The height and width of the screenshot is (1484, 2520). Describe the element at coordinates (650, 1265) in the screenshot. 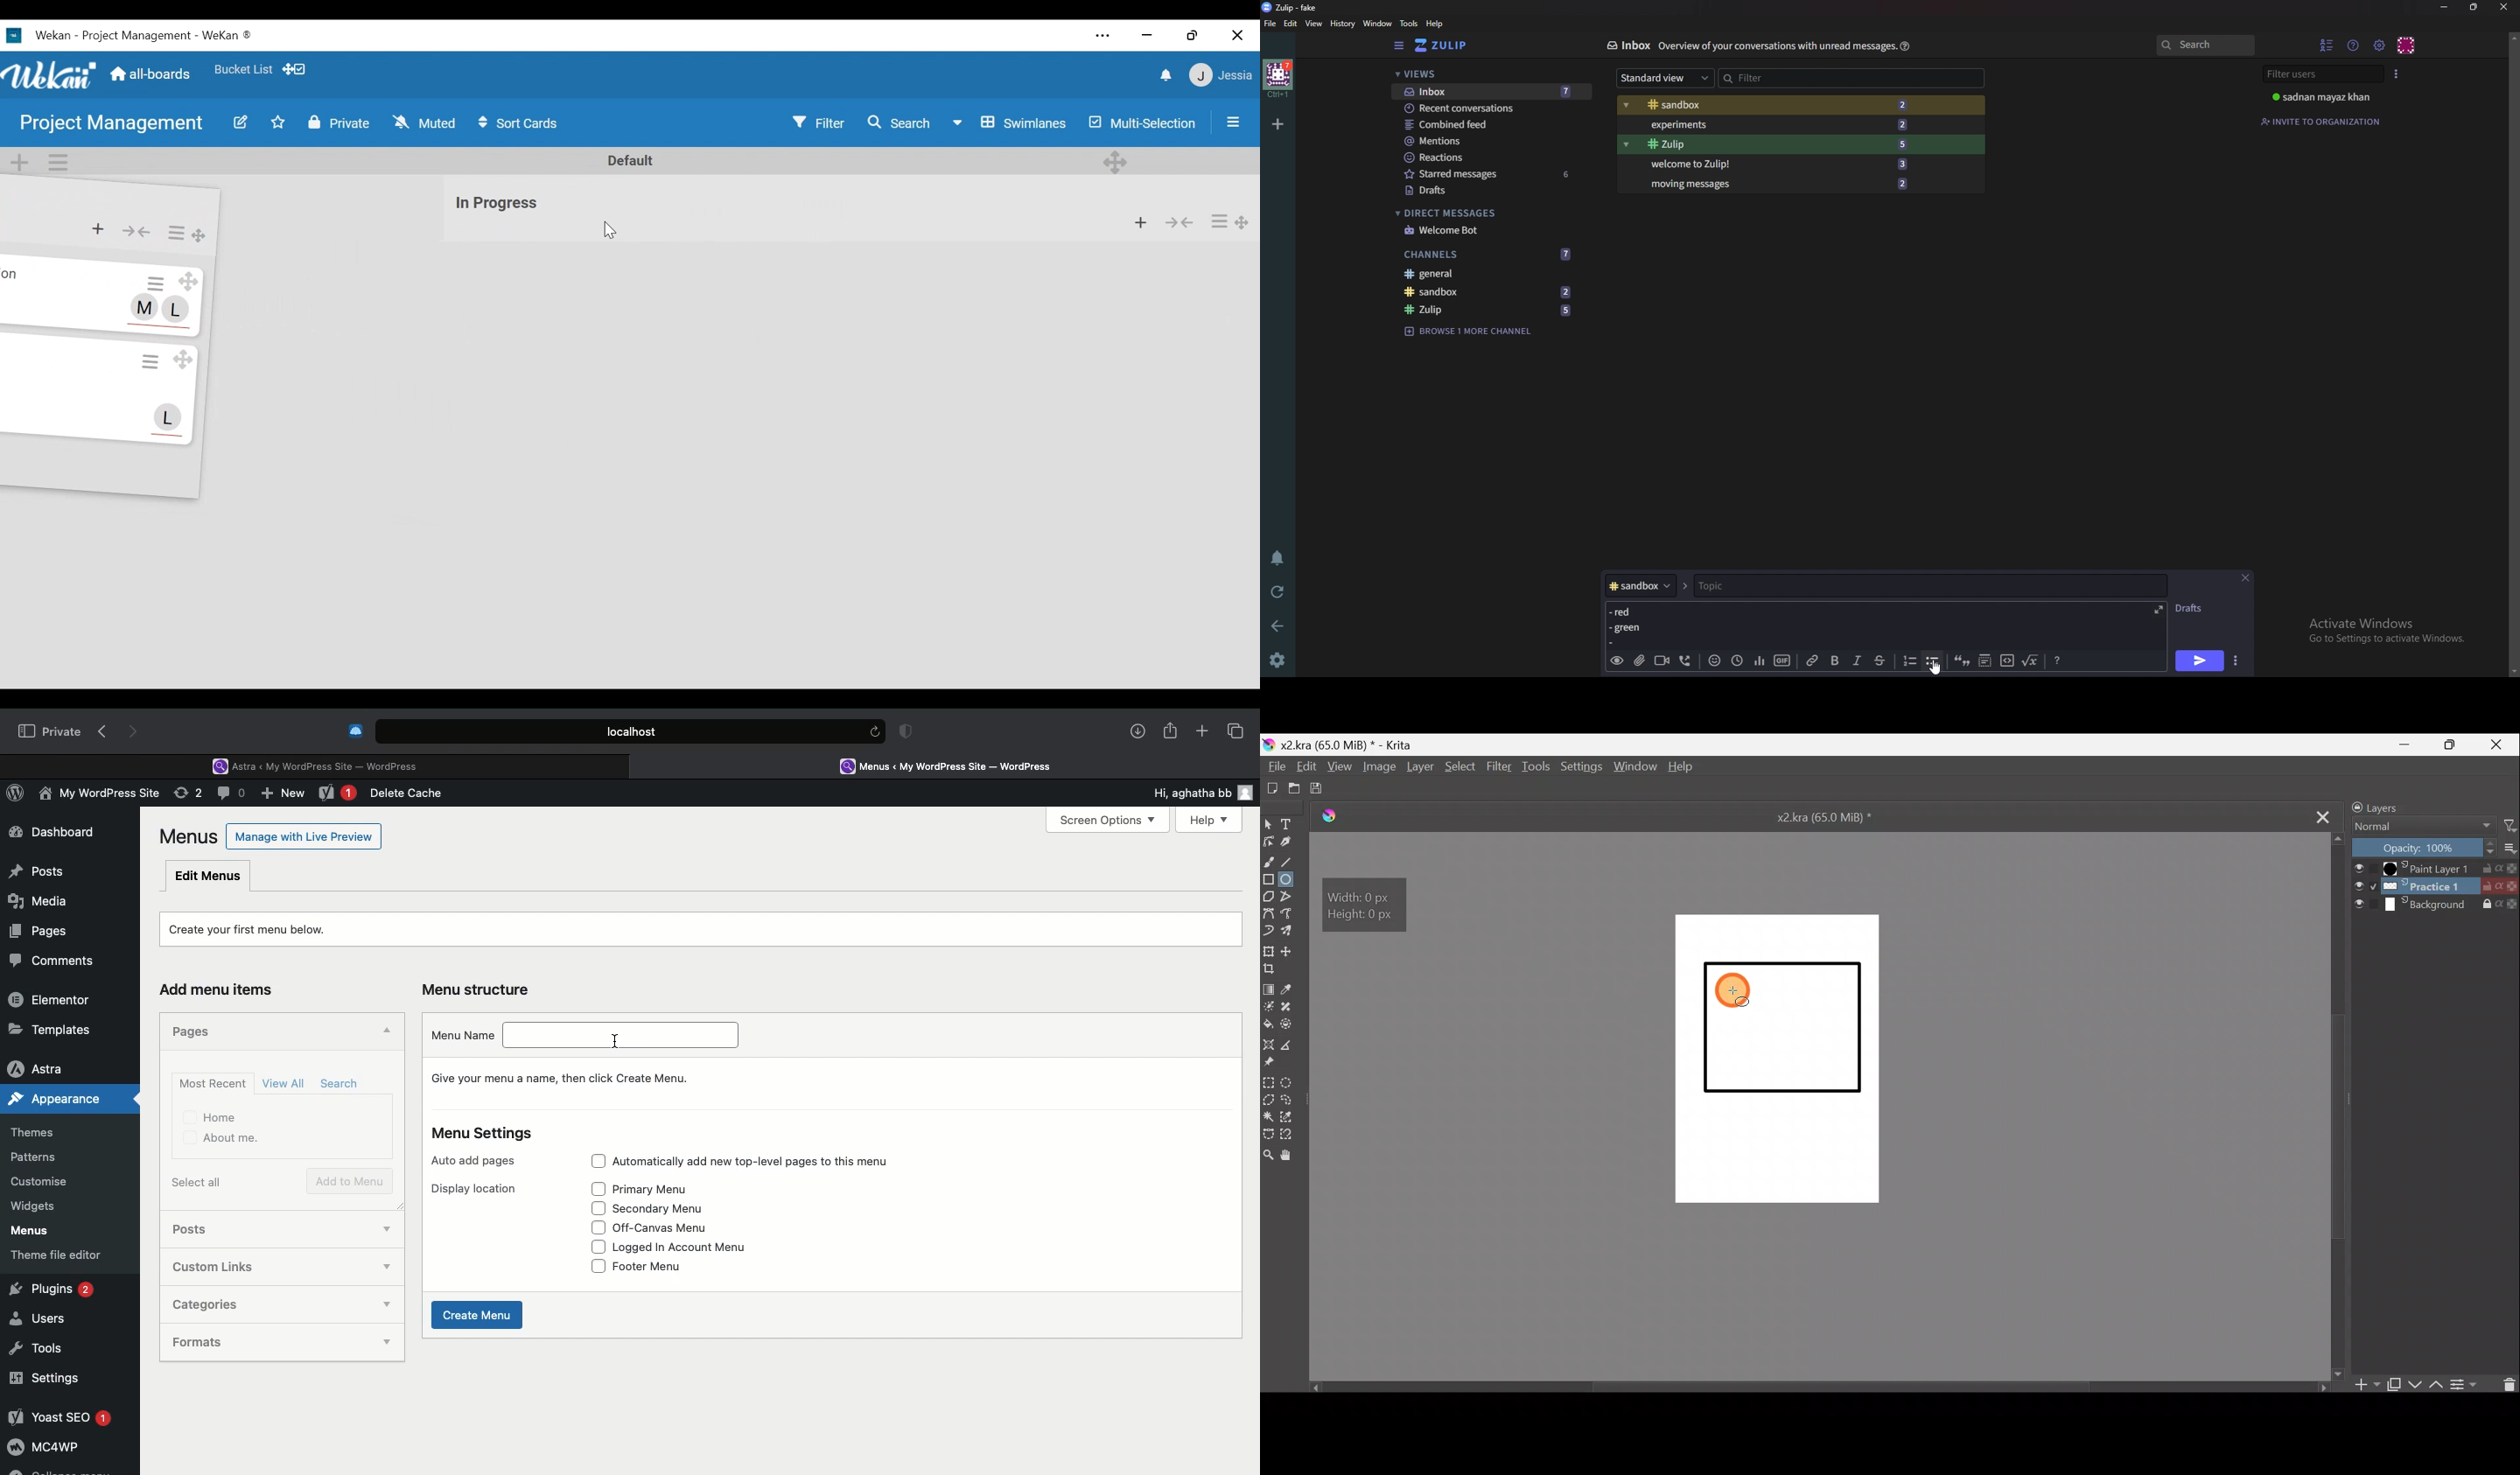

I see `Footer menu` at that location.